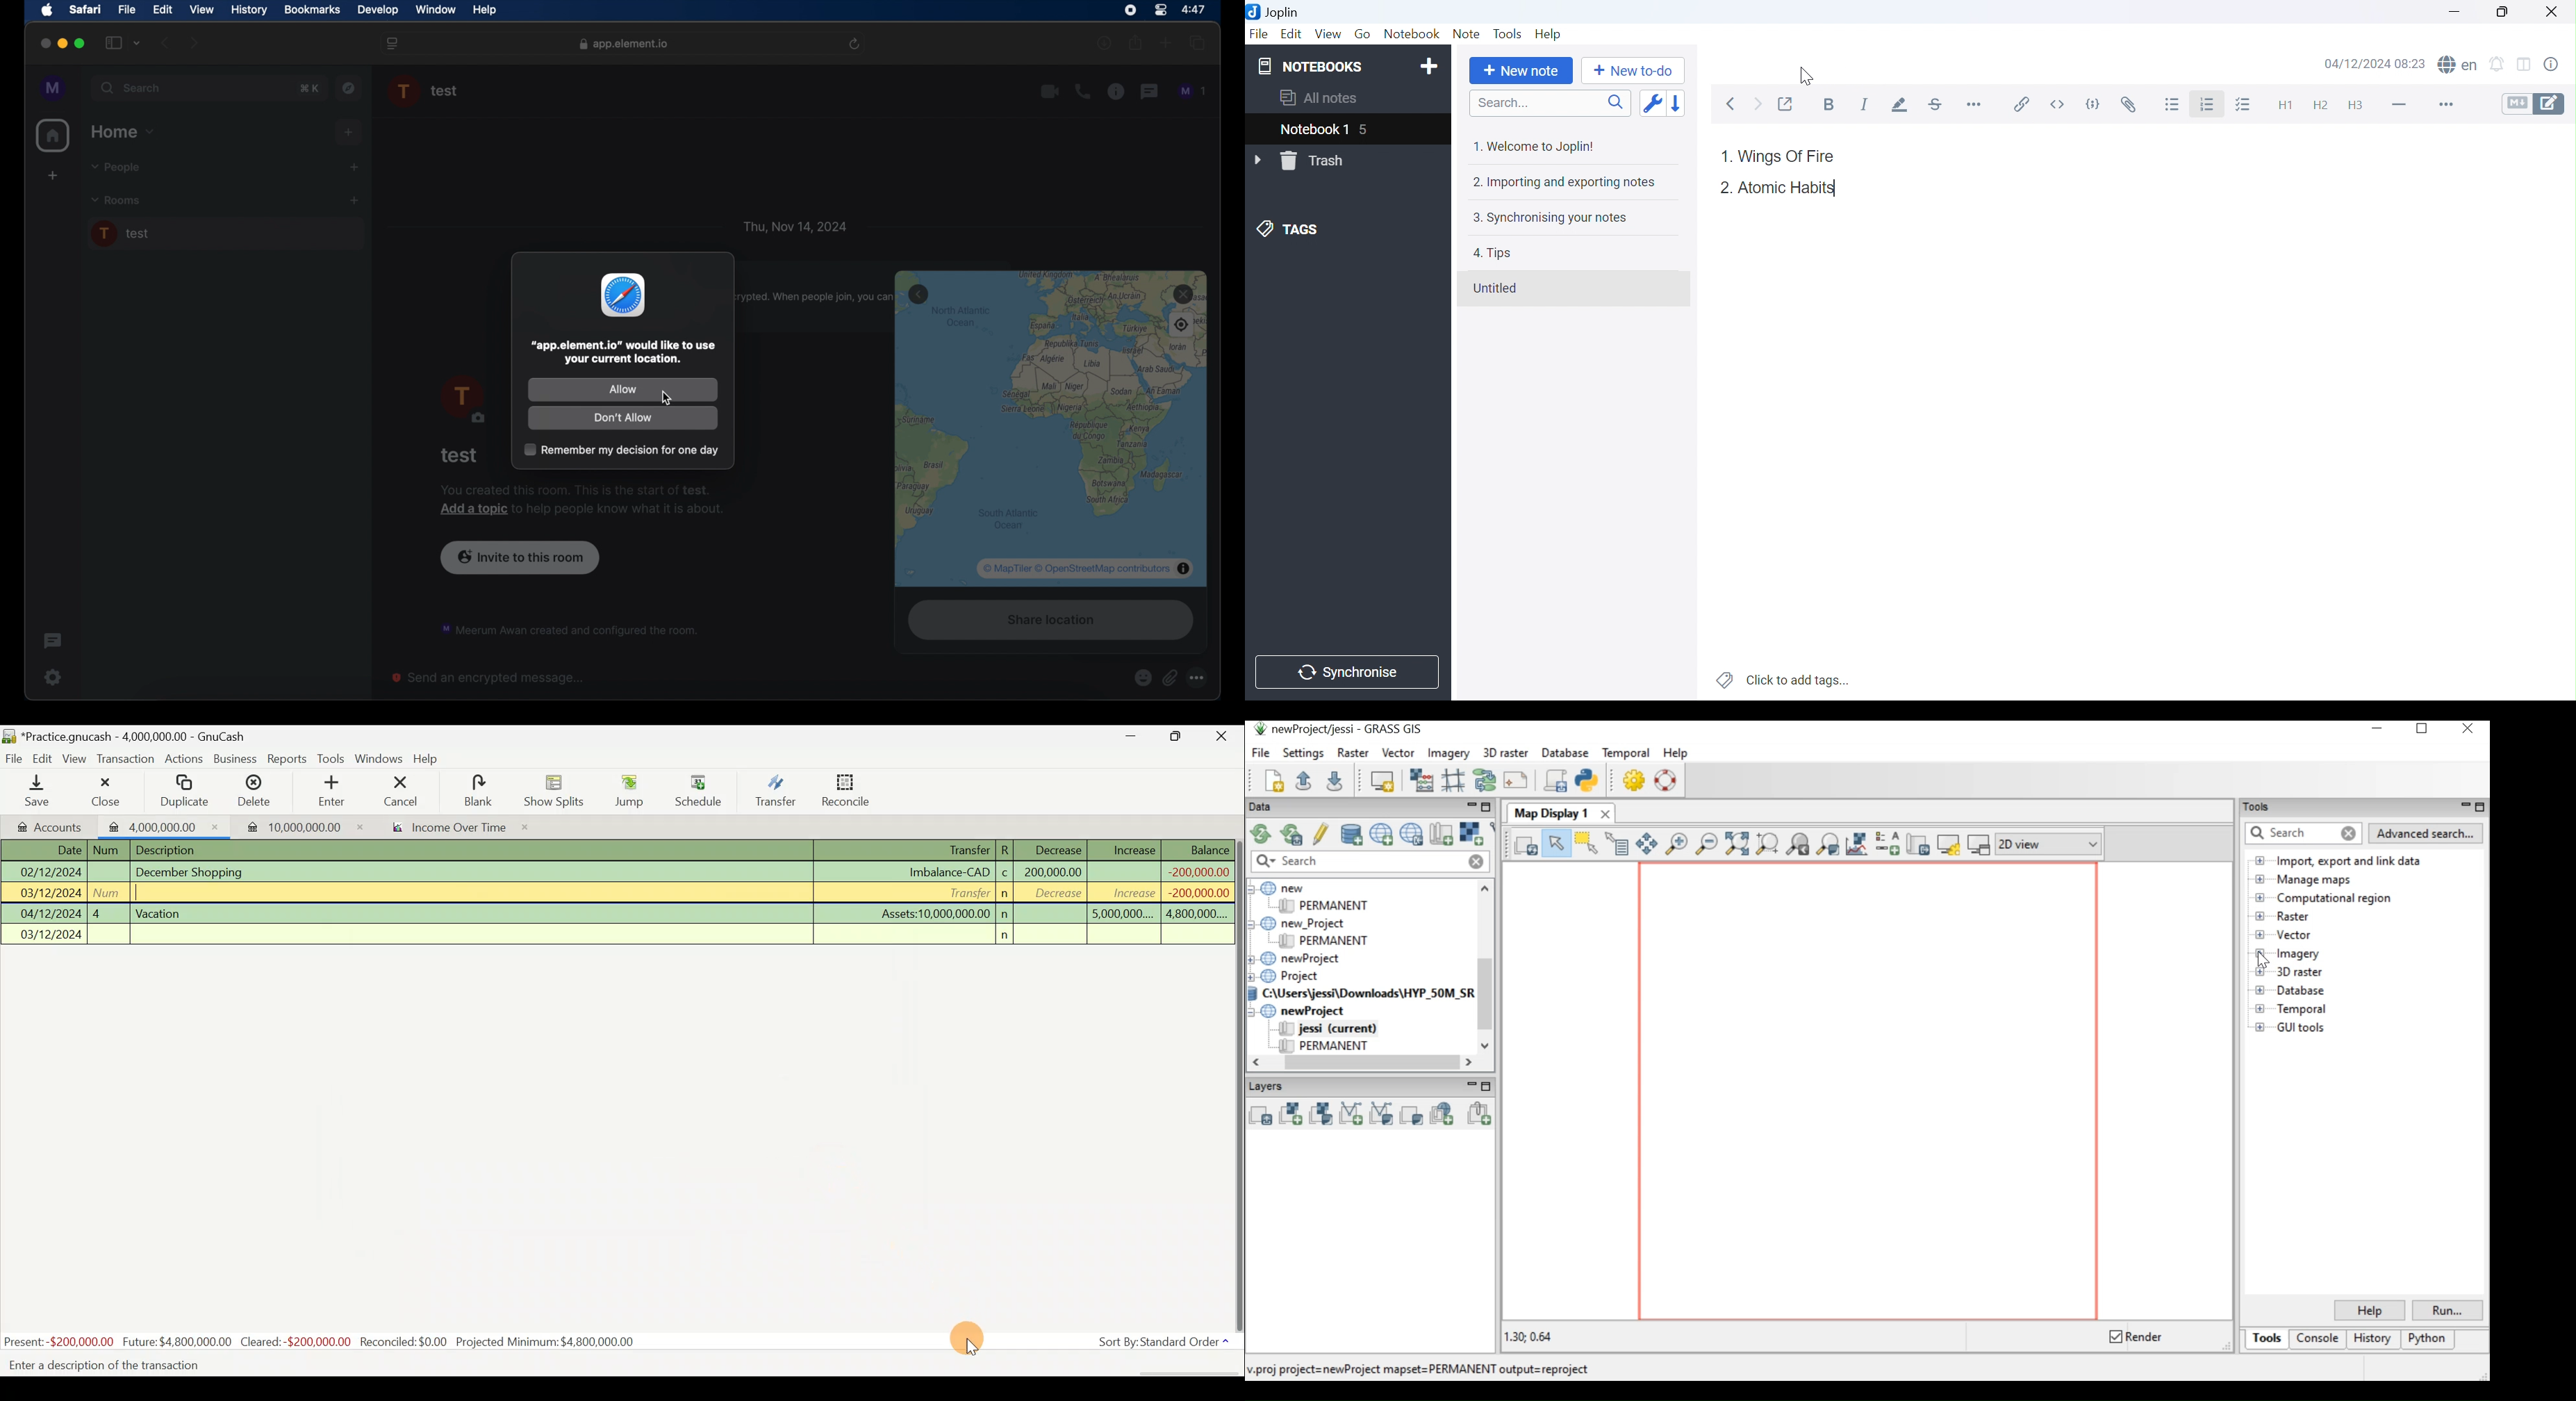 Image resolution: width=2576 pixels, height=1428 pixels. I want to click on Imported transaction, so click(159, 825).